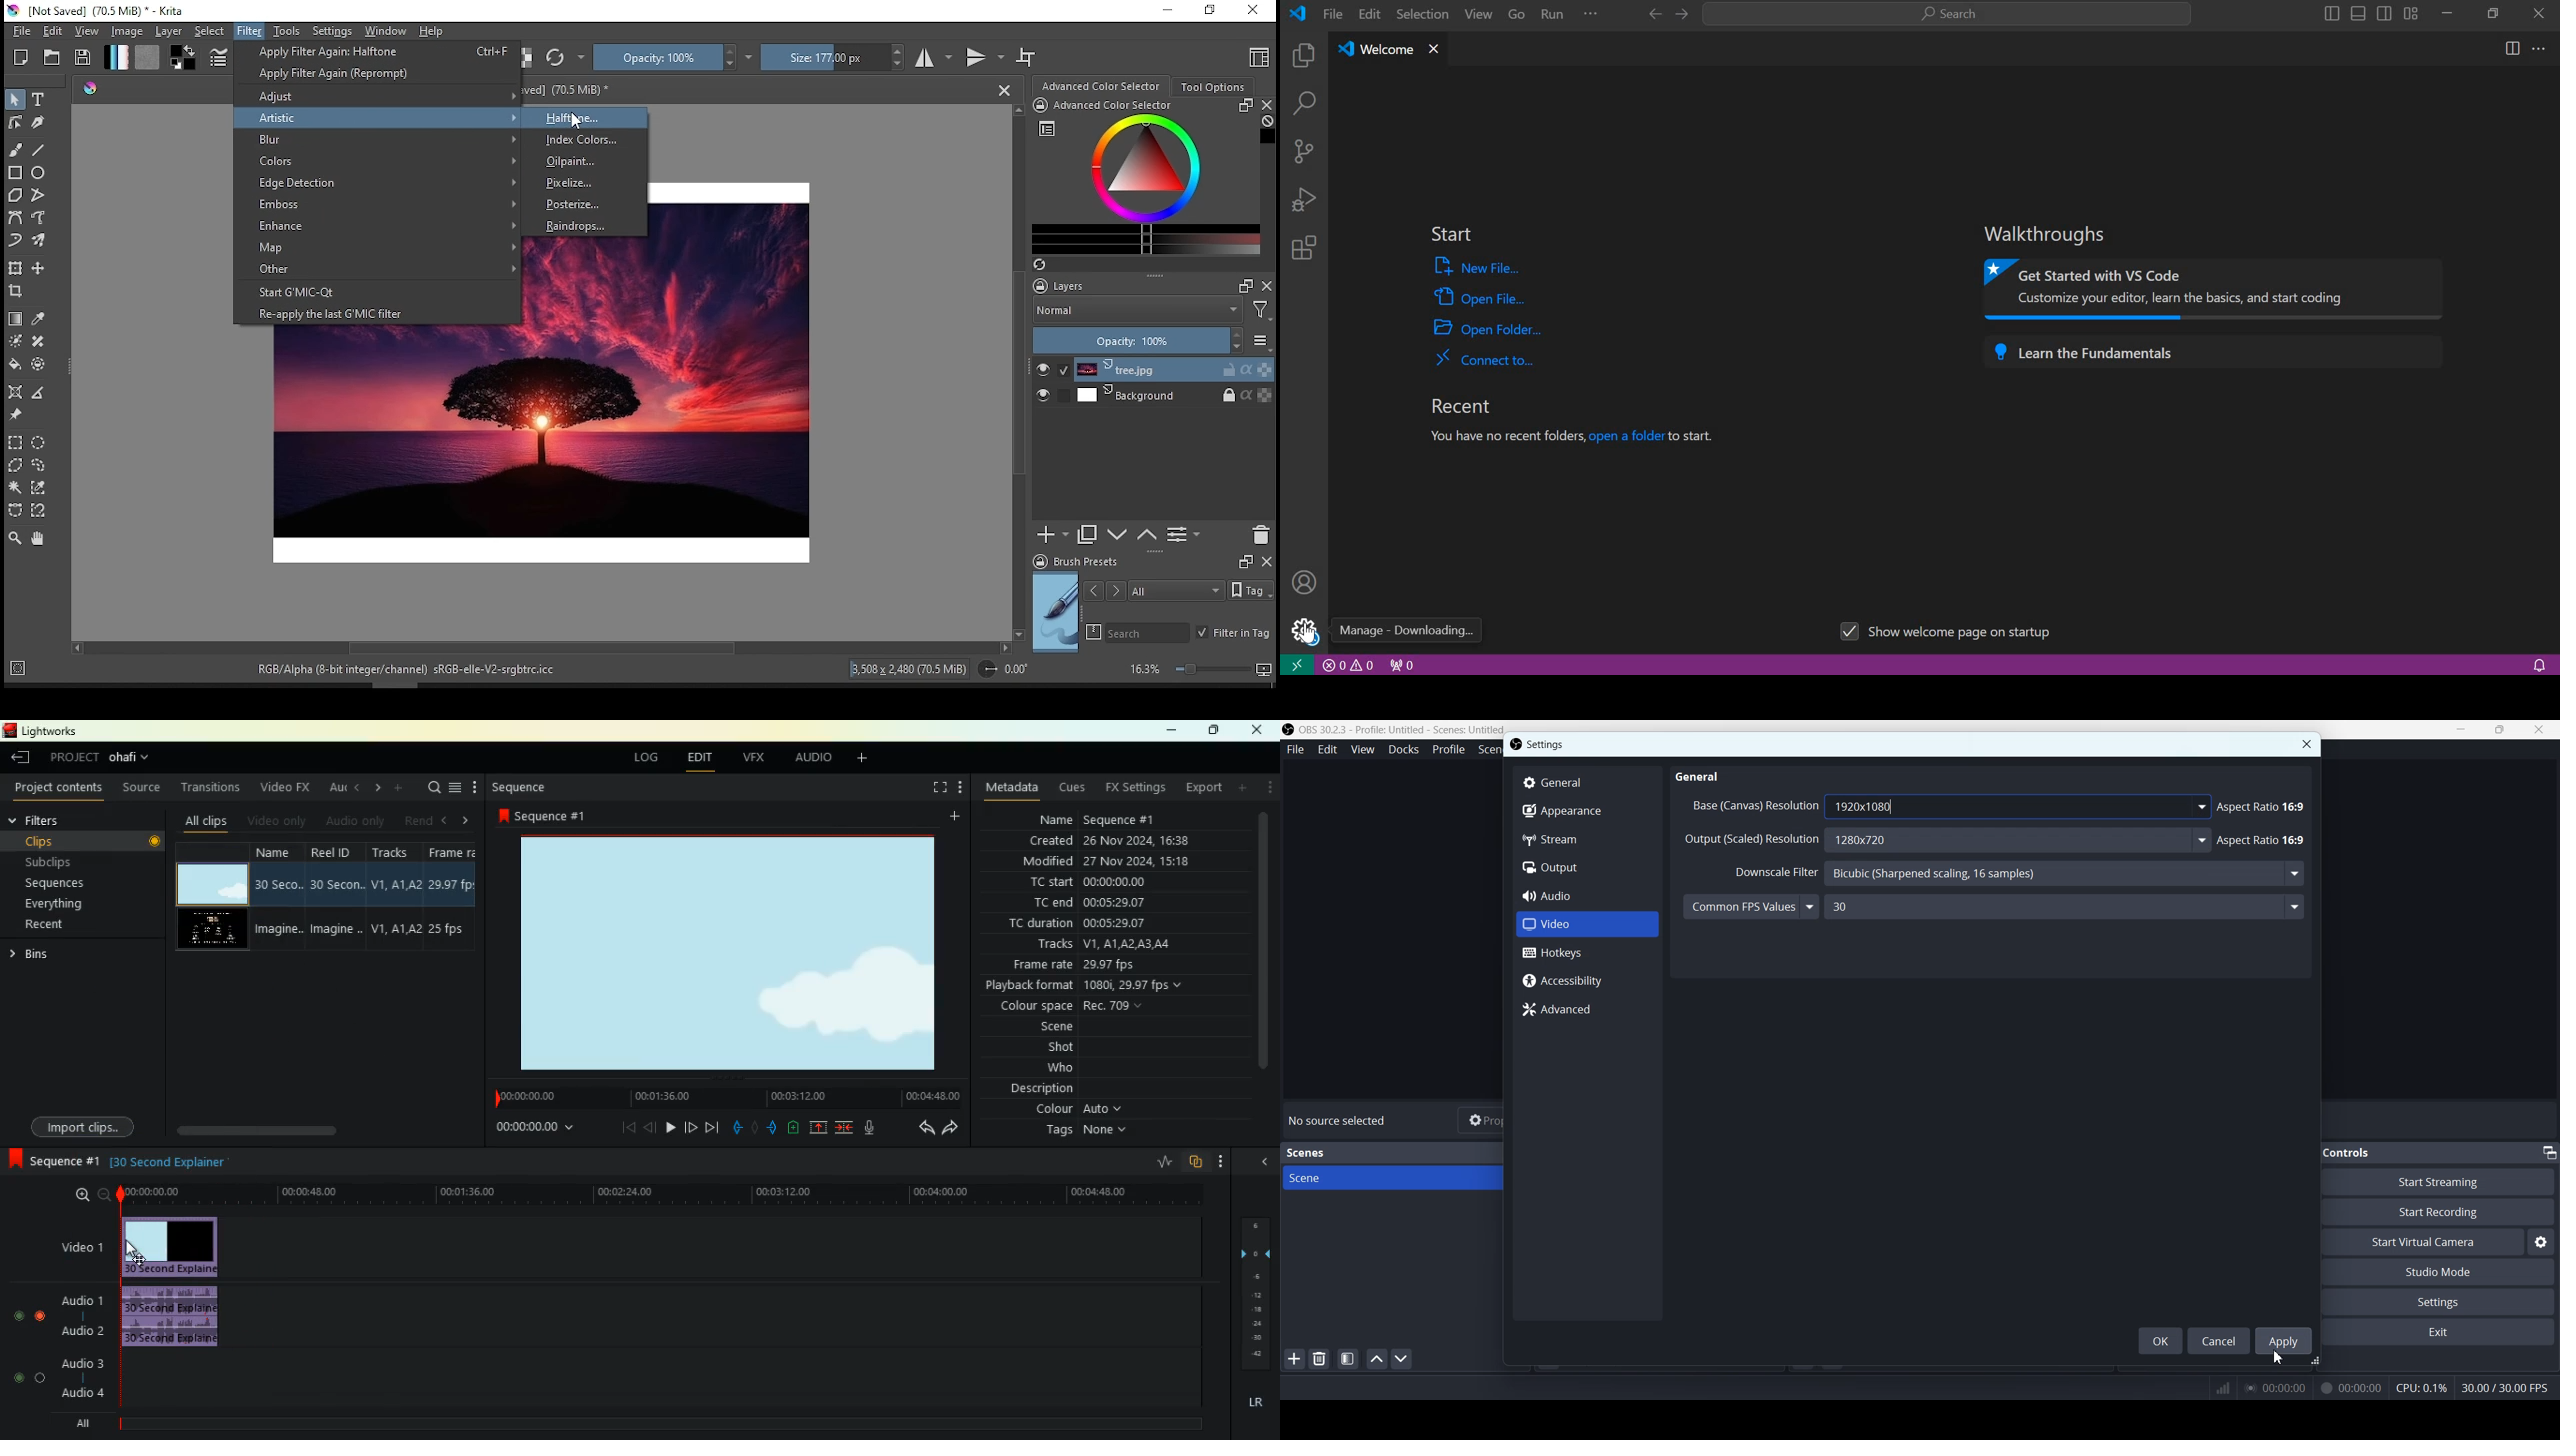  What do you see at coordinates (15, 539) in the screenshot?
I see `zoom tool` at bounding box center [15, 539].